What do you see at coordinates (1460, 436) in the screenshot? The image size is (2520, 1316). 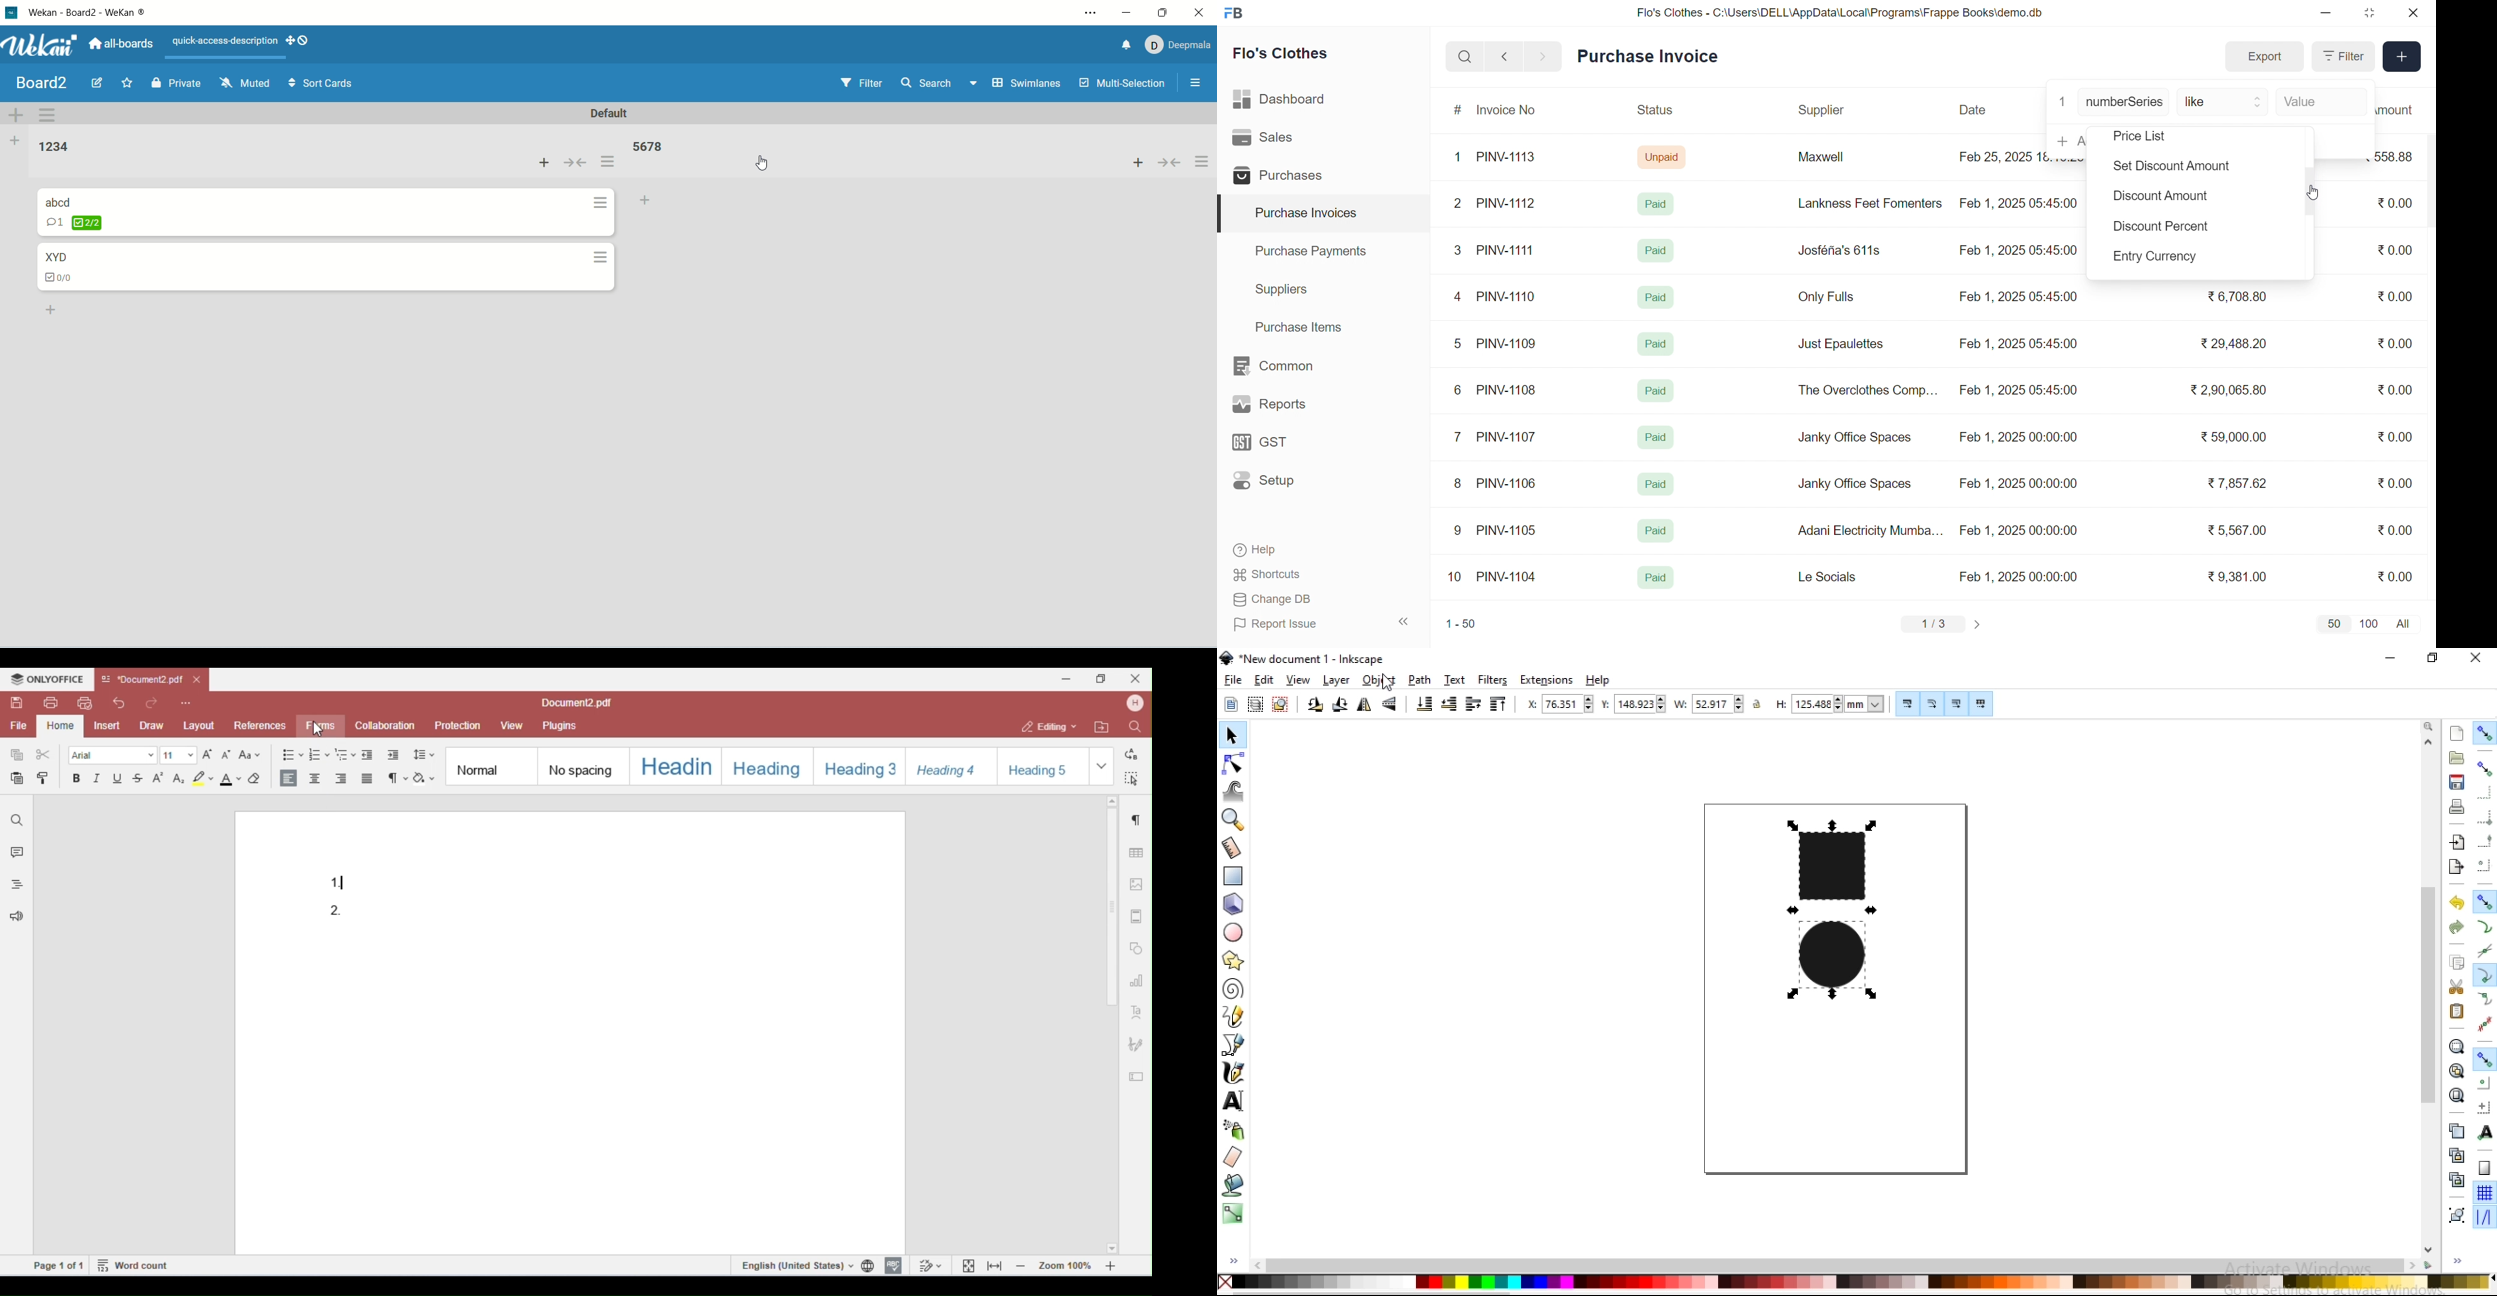 I see `7` at bounding box center [1460, 436].